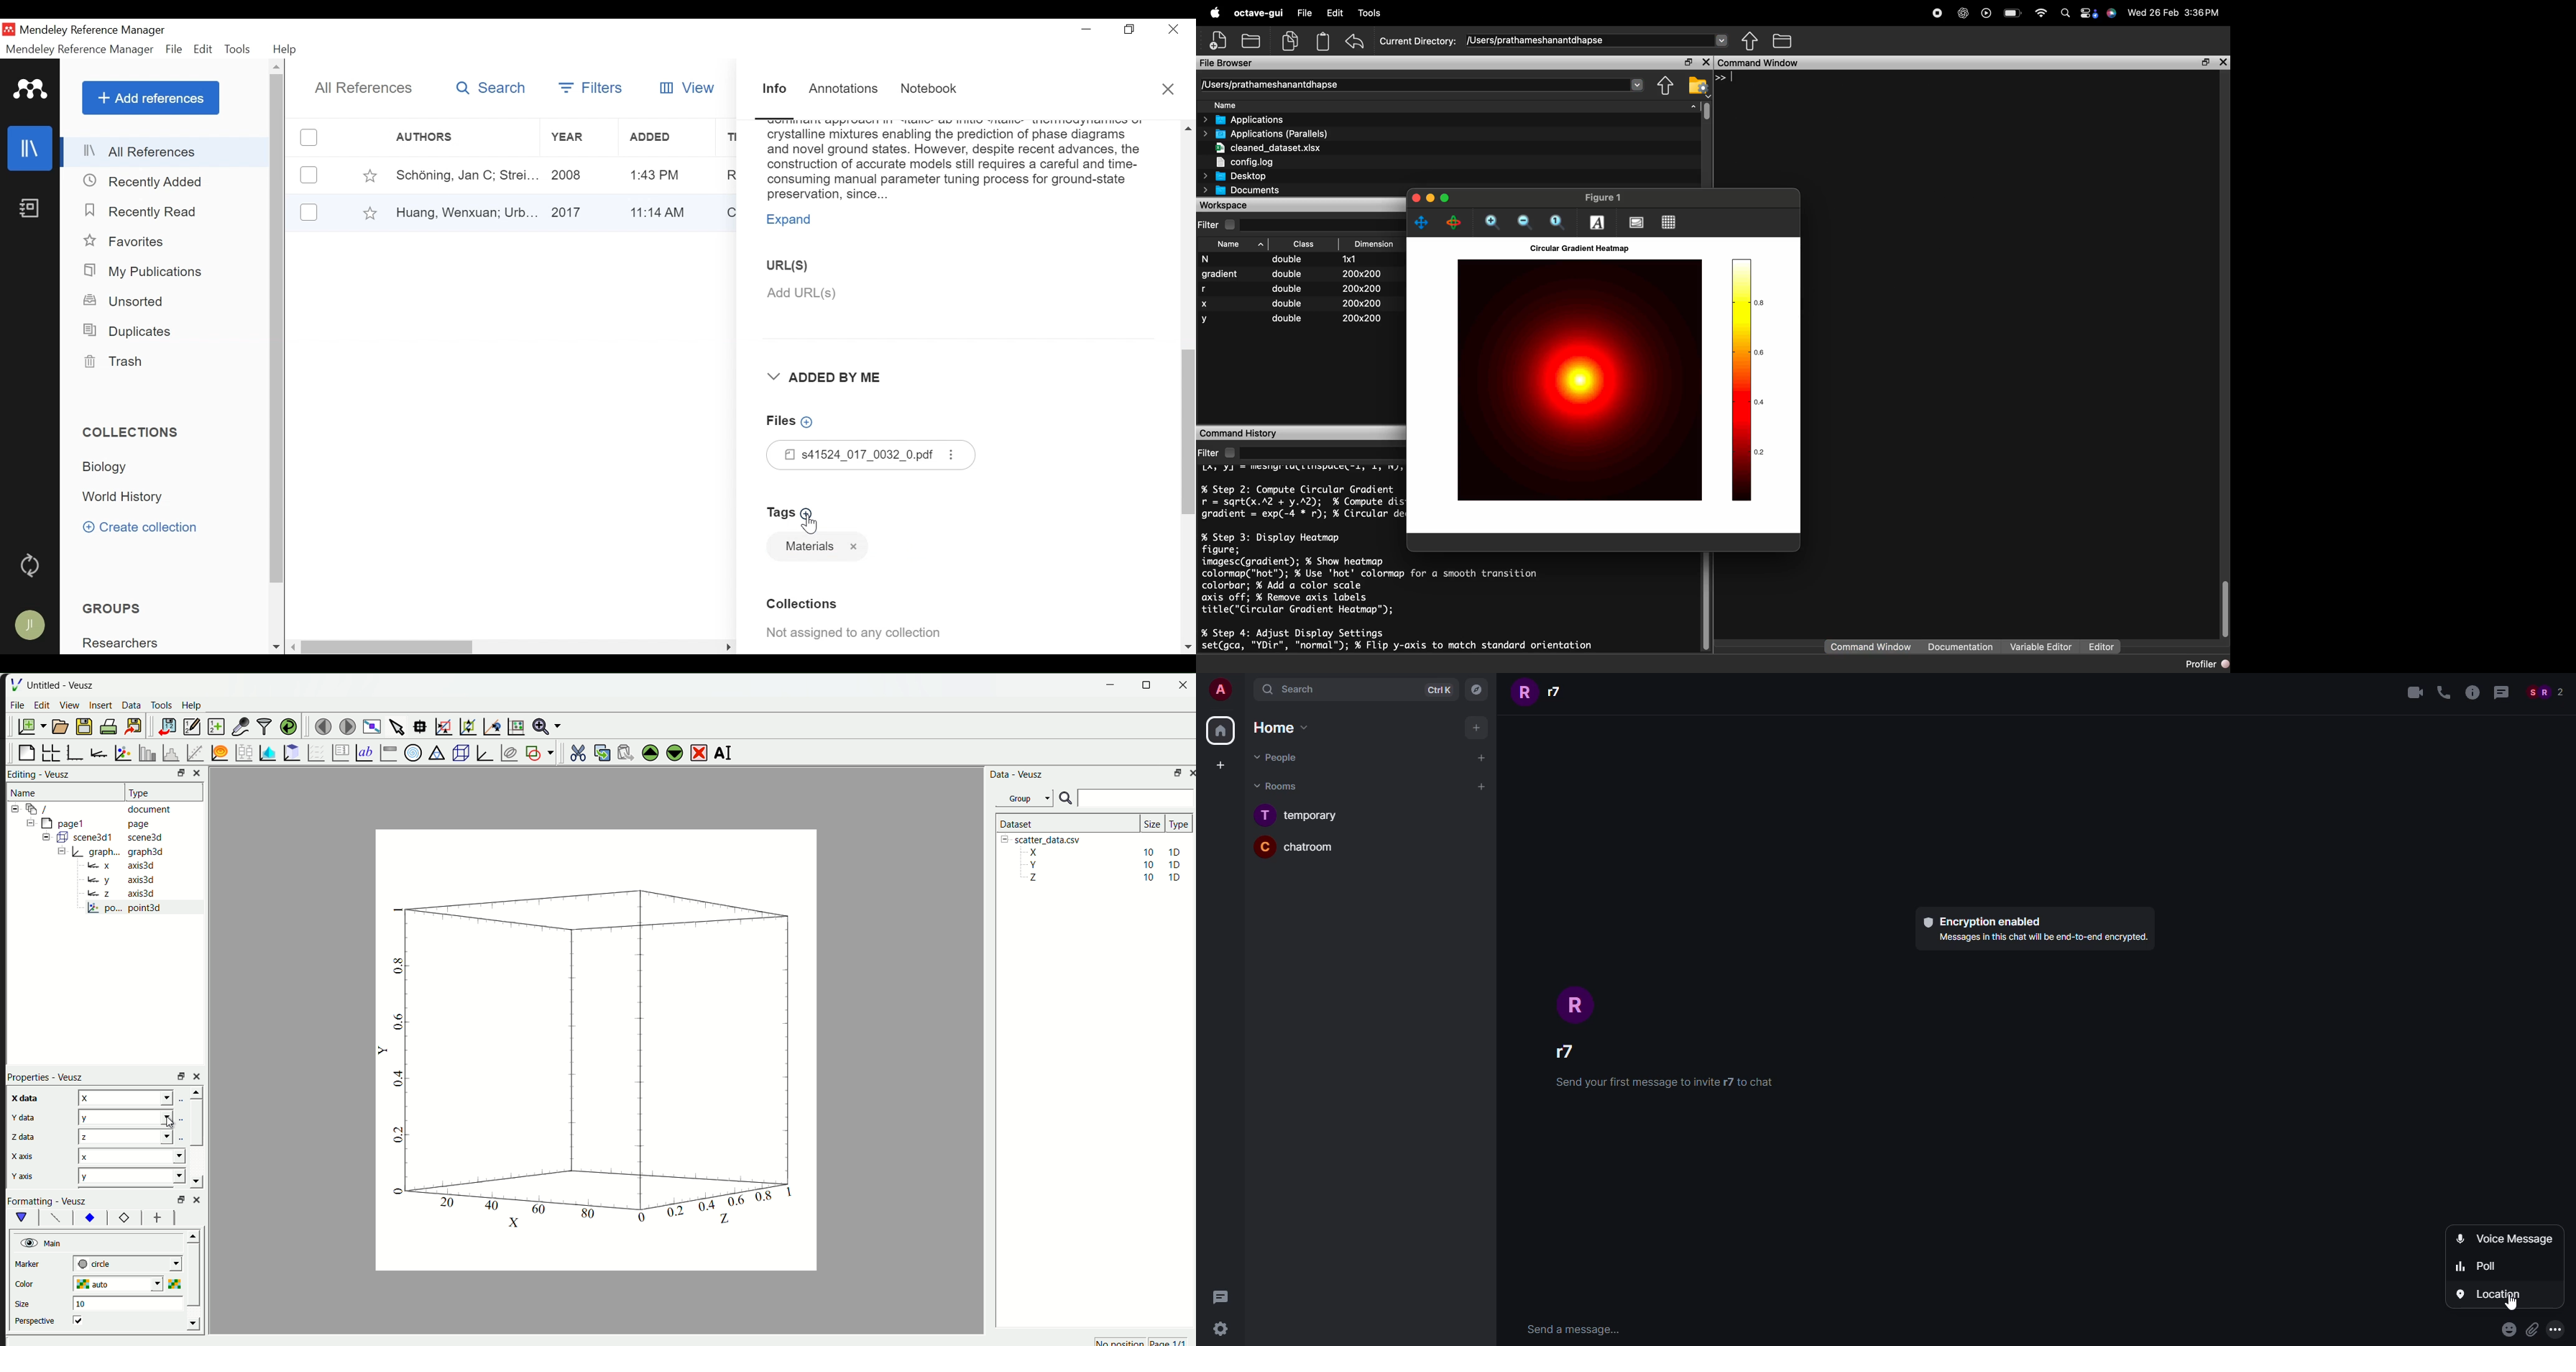  Describe the element at coordinates (2503, 1238) in the screenshot. I see `voice message` at that location.